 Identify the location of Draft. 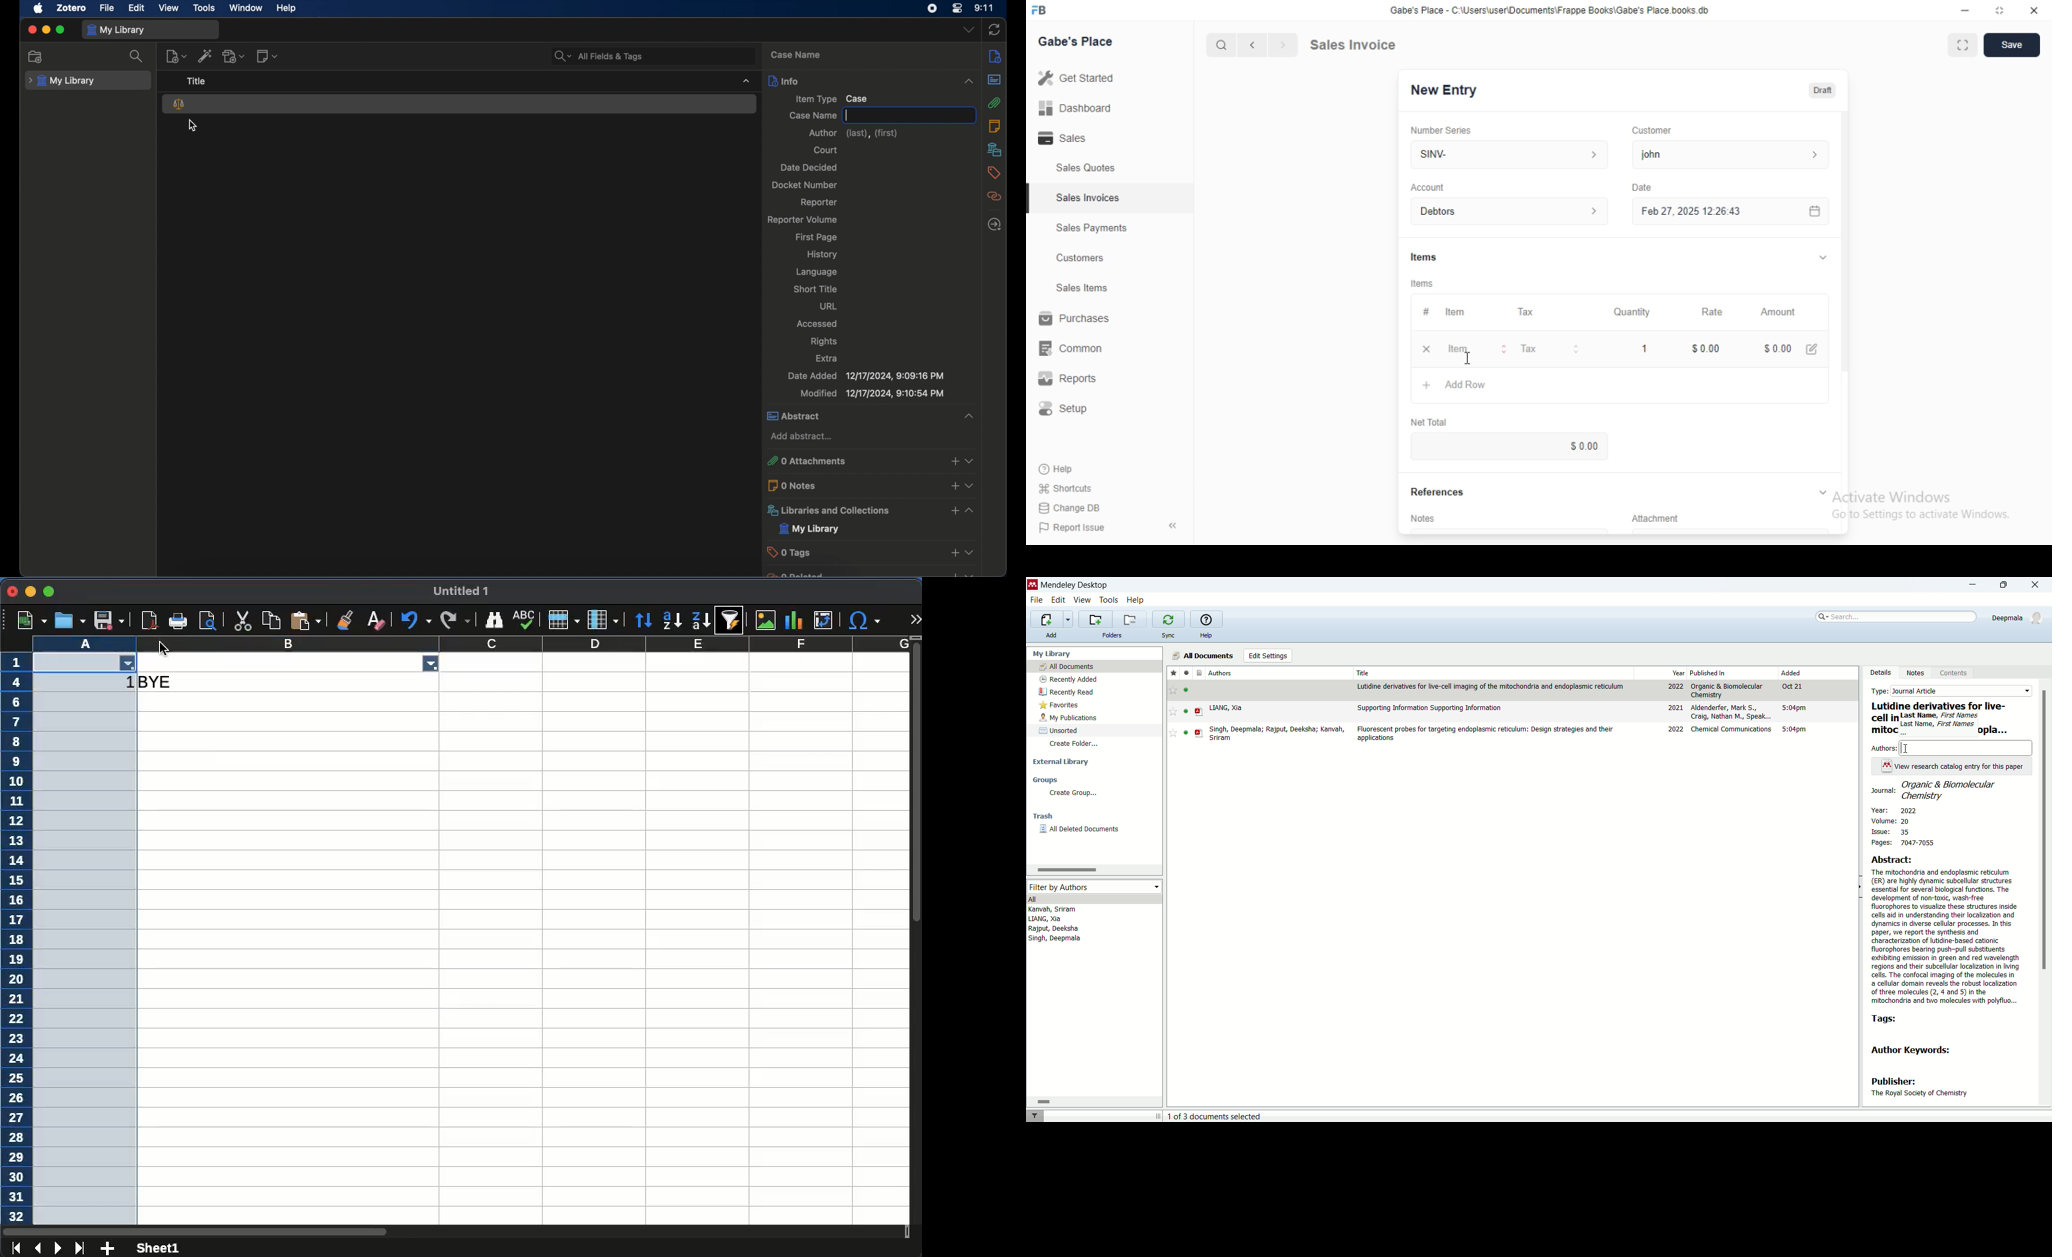
(1824, 91).